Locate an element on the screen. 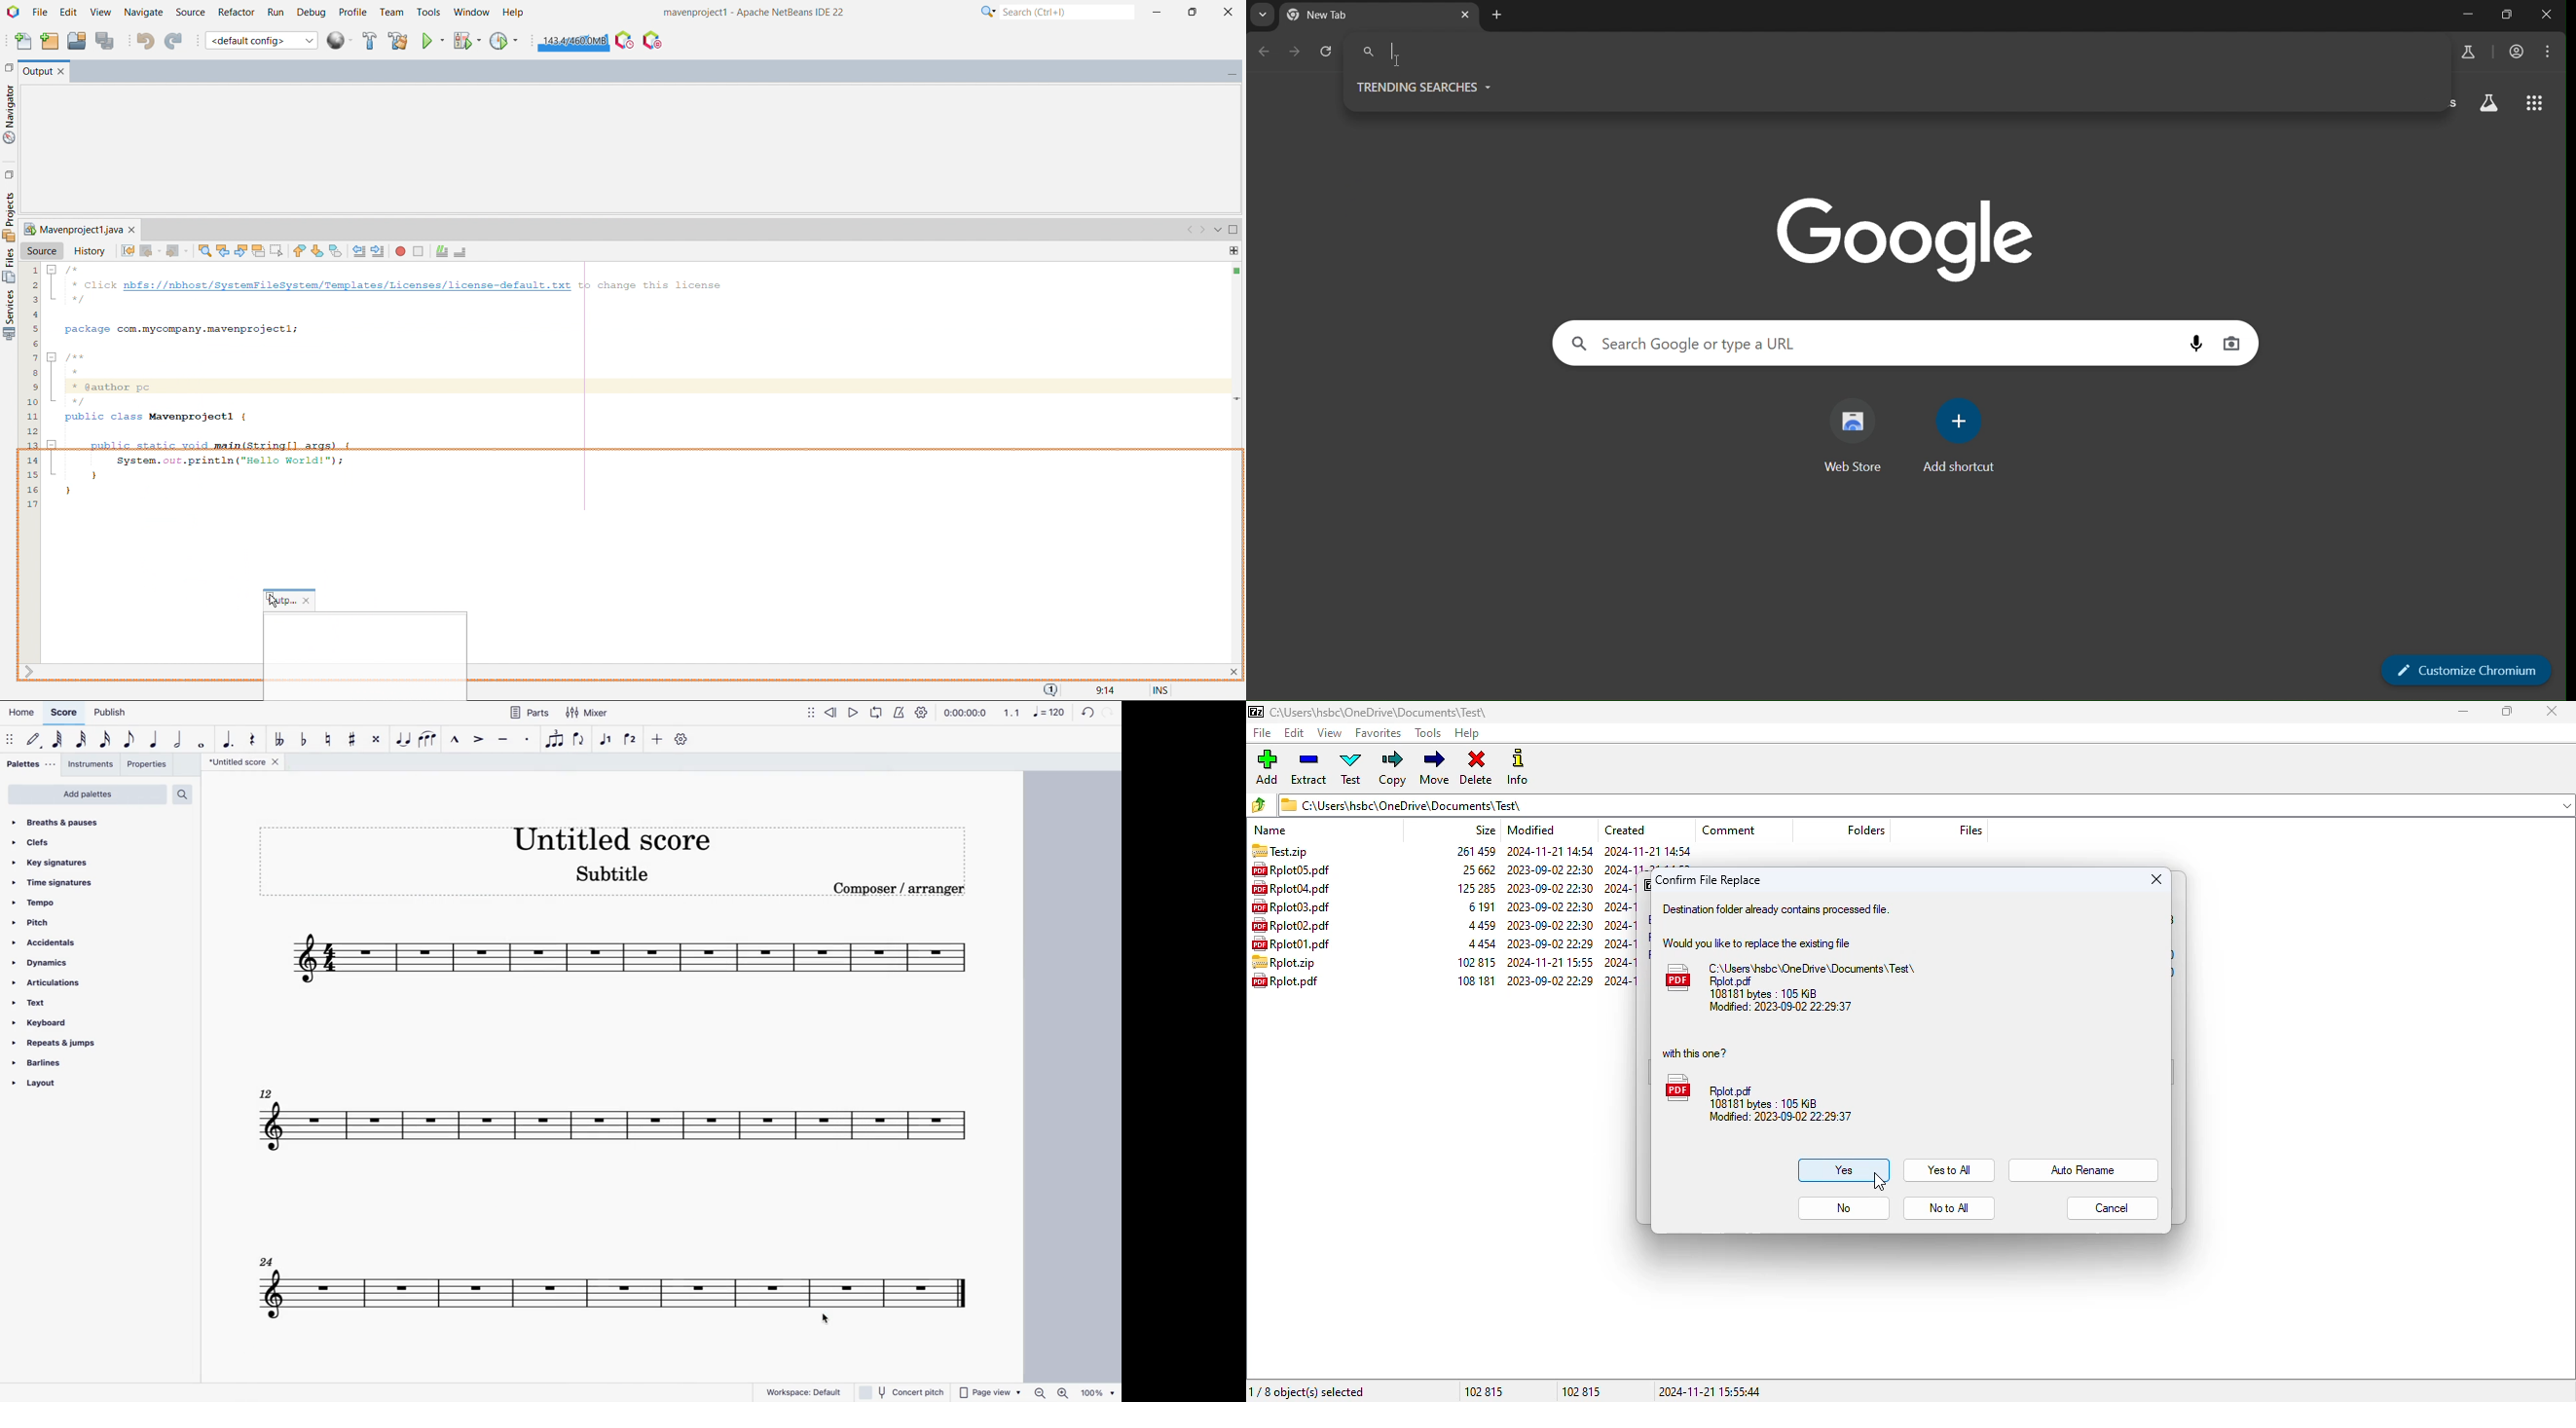 This screenshot has width=2576, height=1428. run project is located at coordinates (432, 40).